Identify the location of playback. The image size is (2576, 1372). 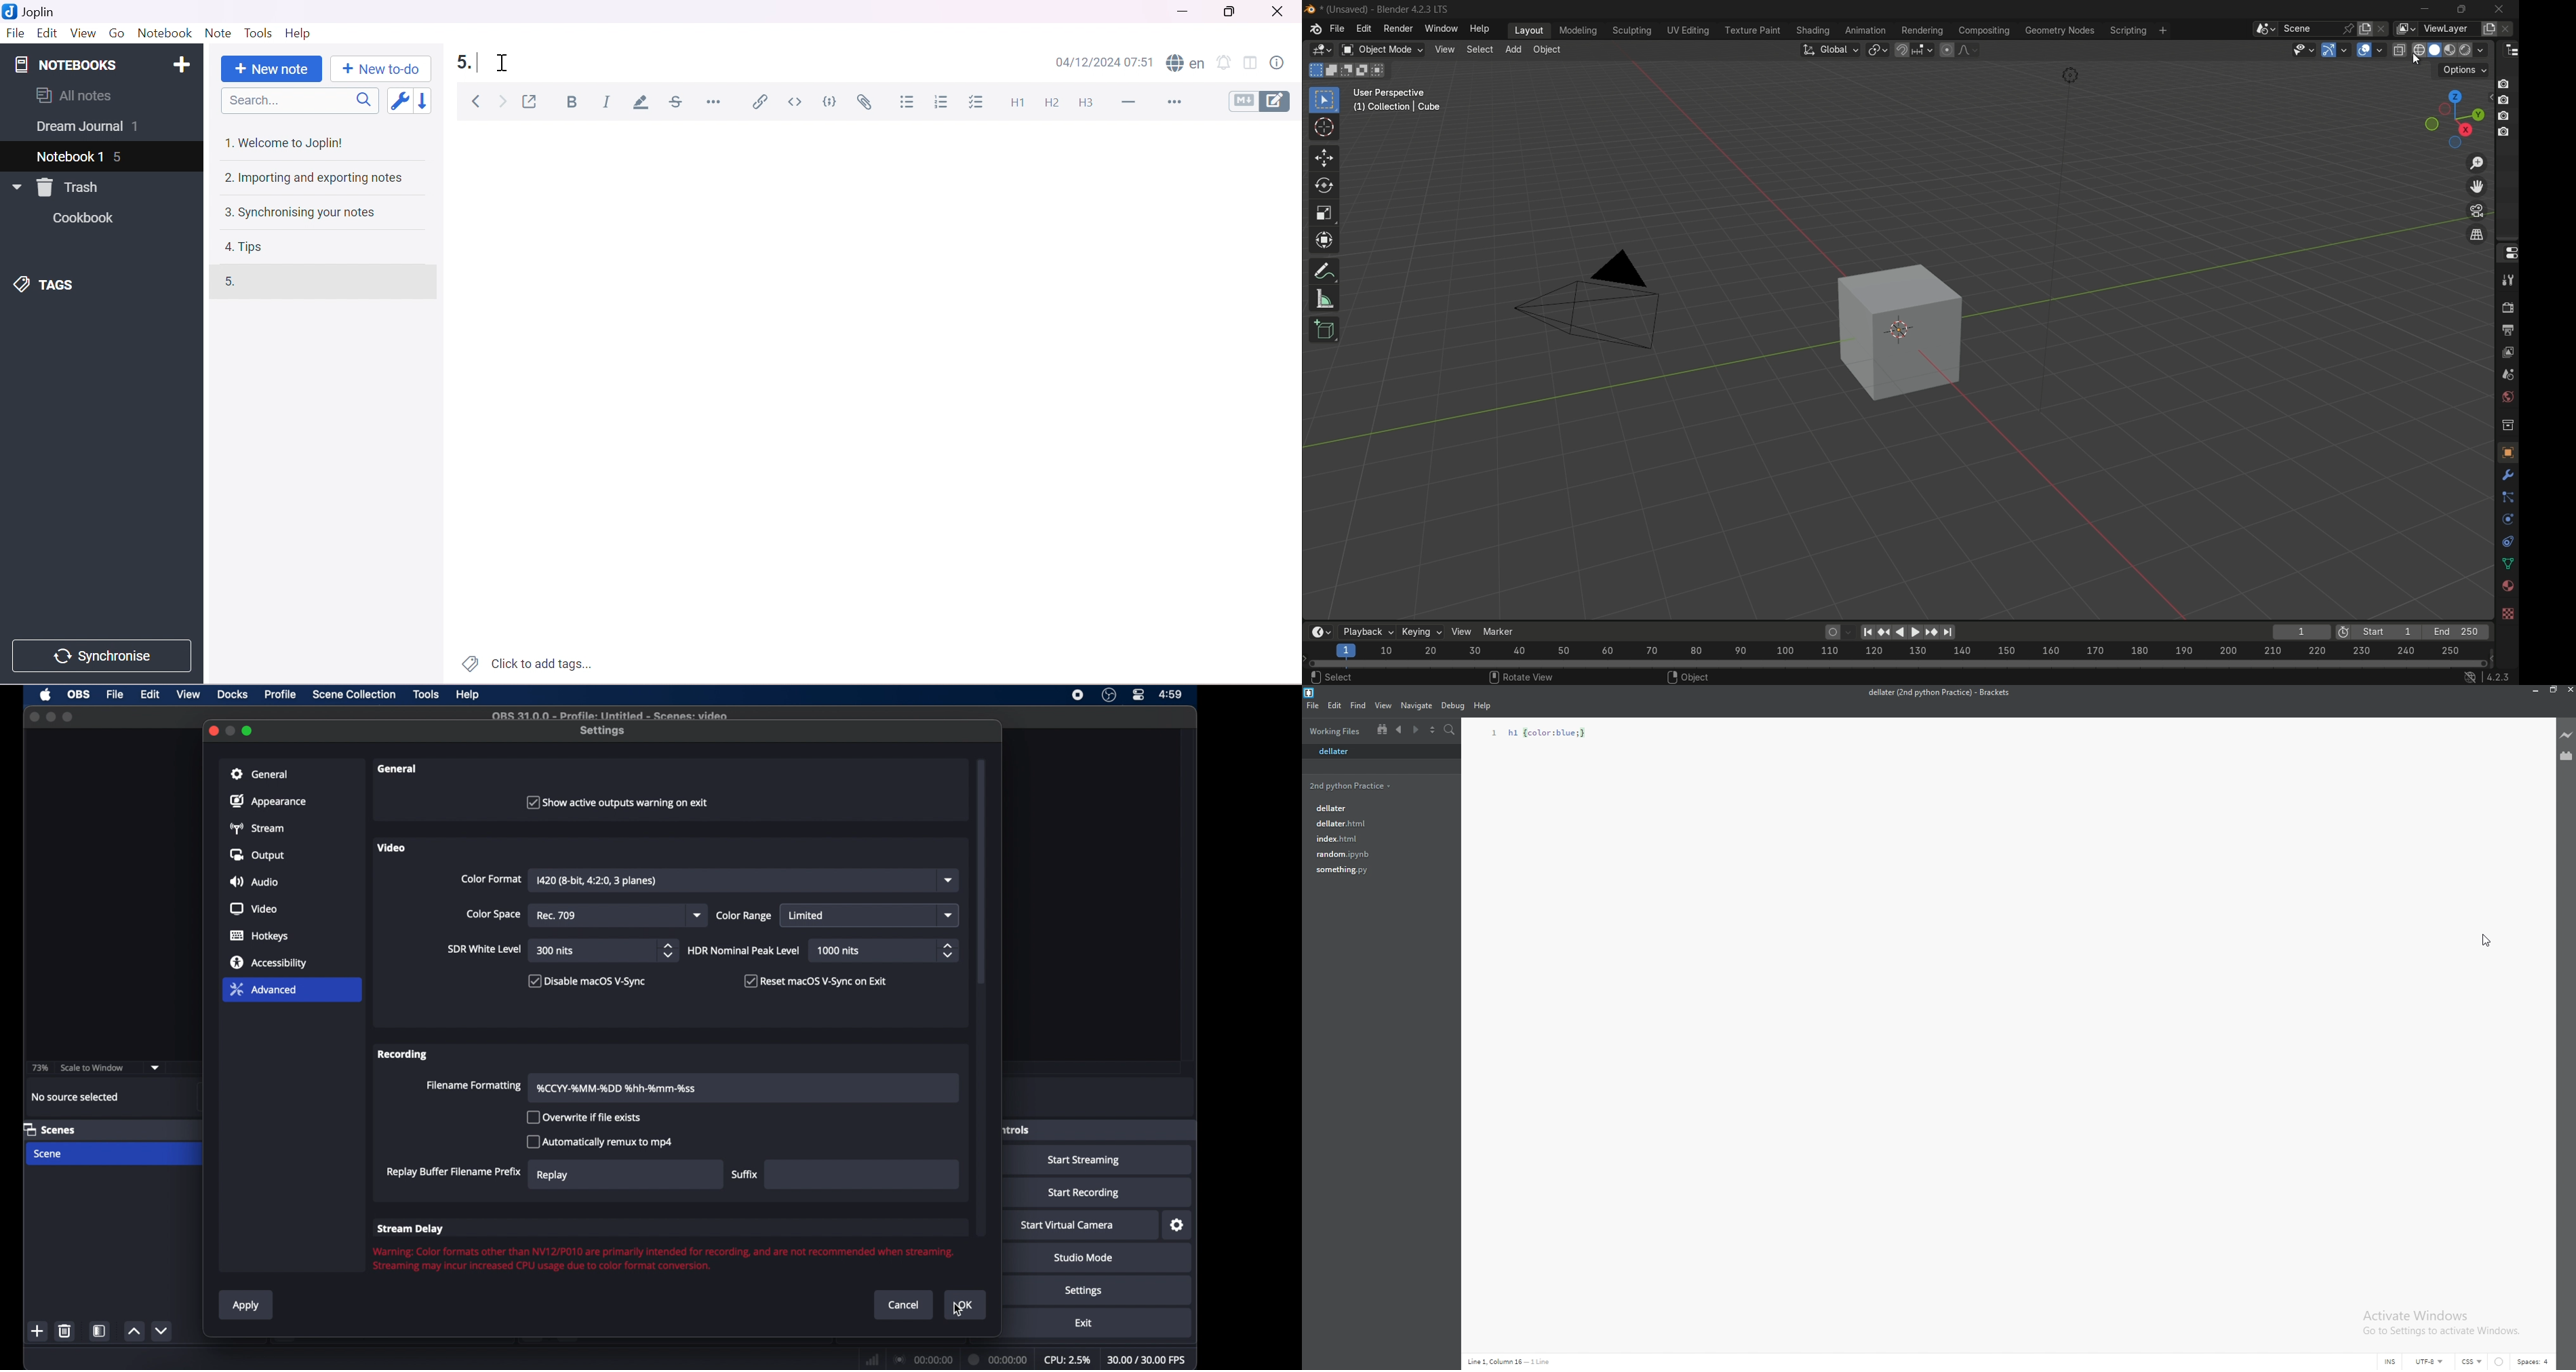
(1363, 627).